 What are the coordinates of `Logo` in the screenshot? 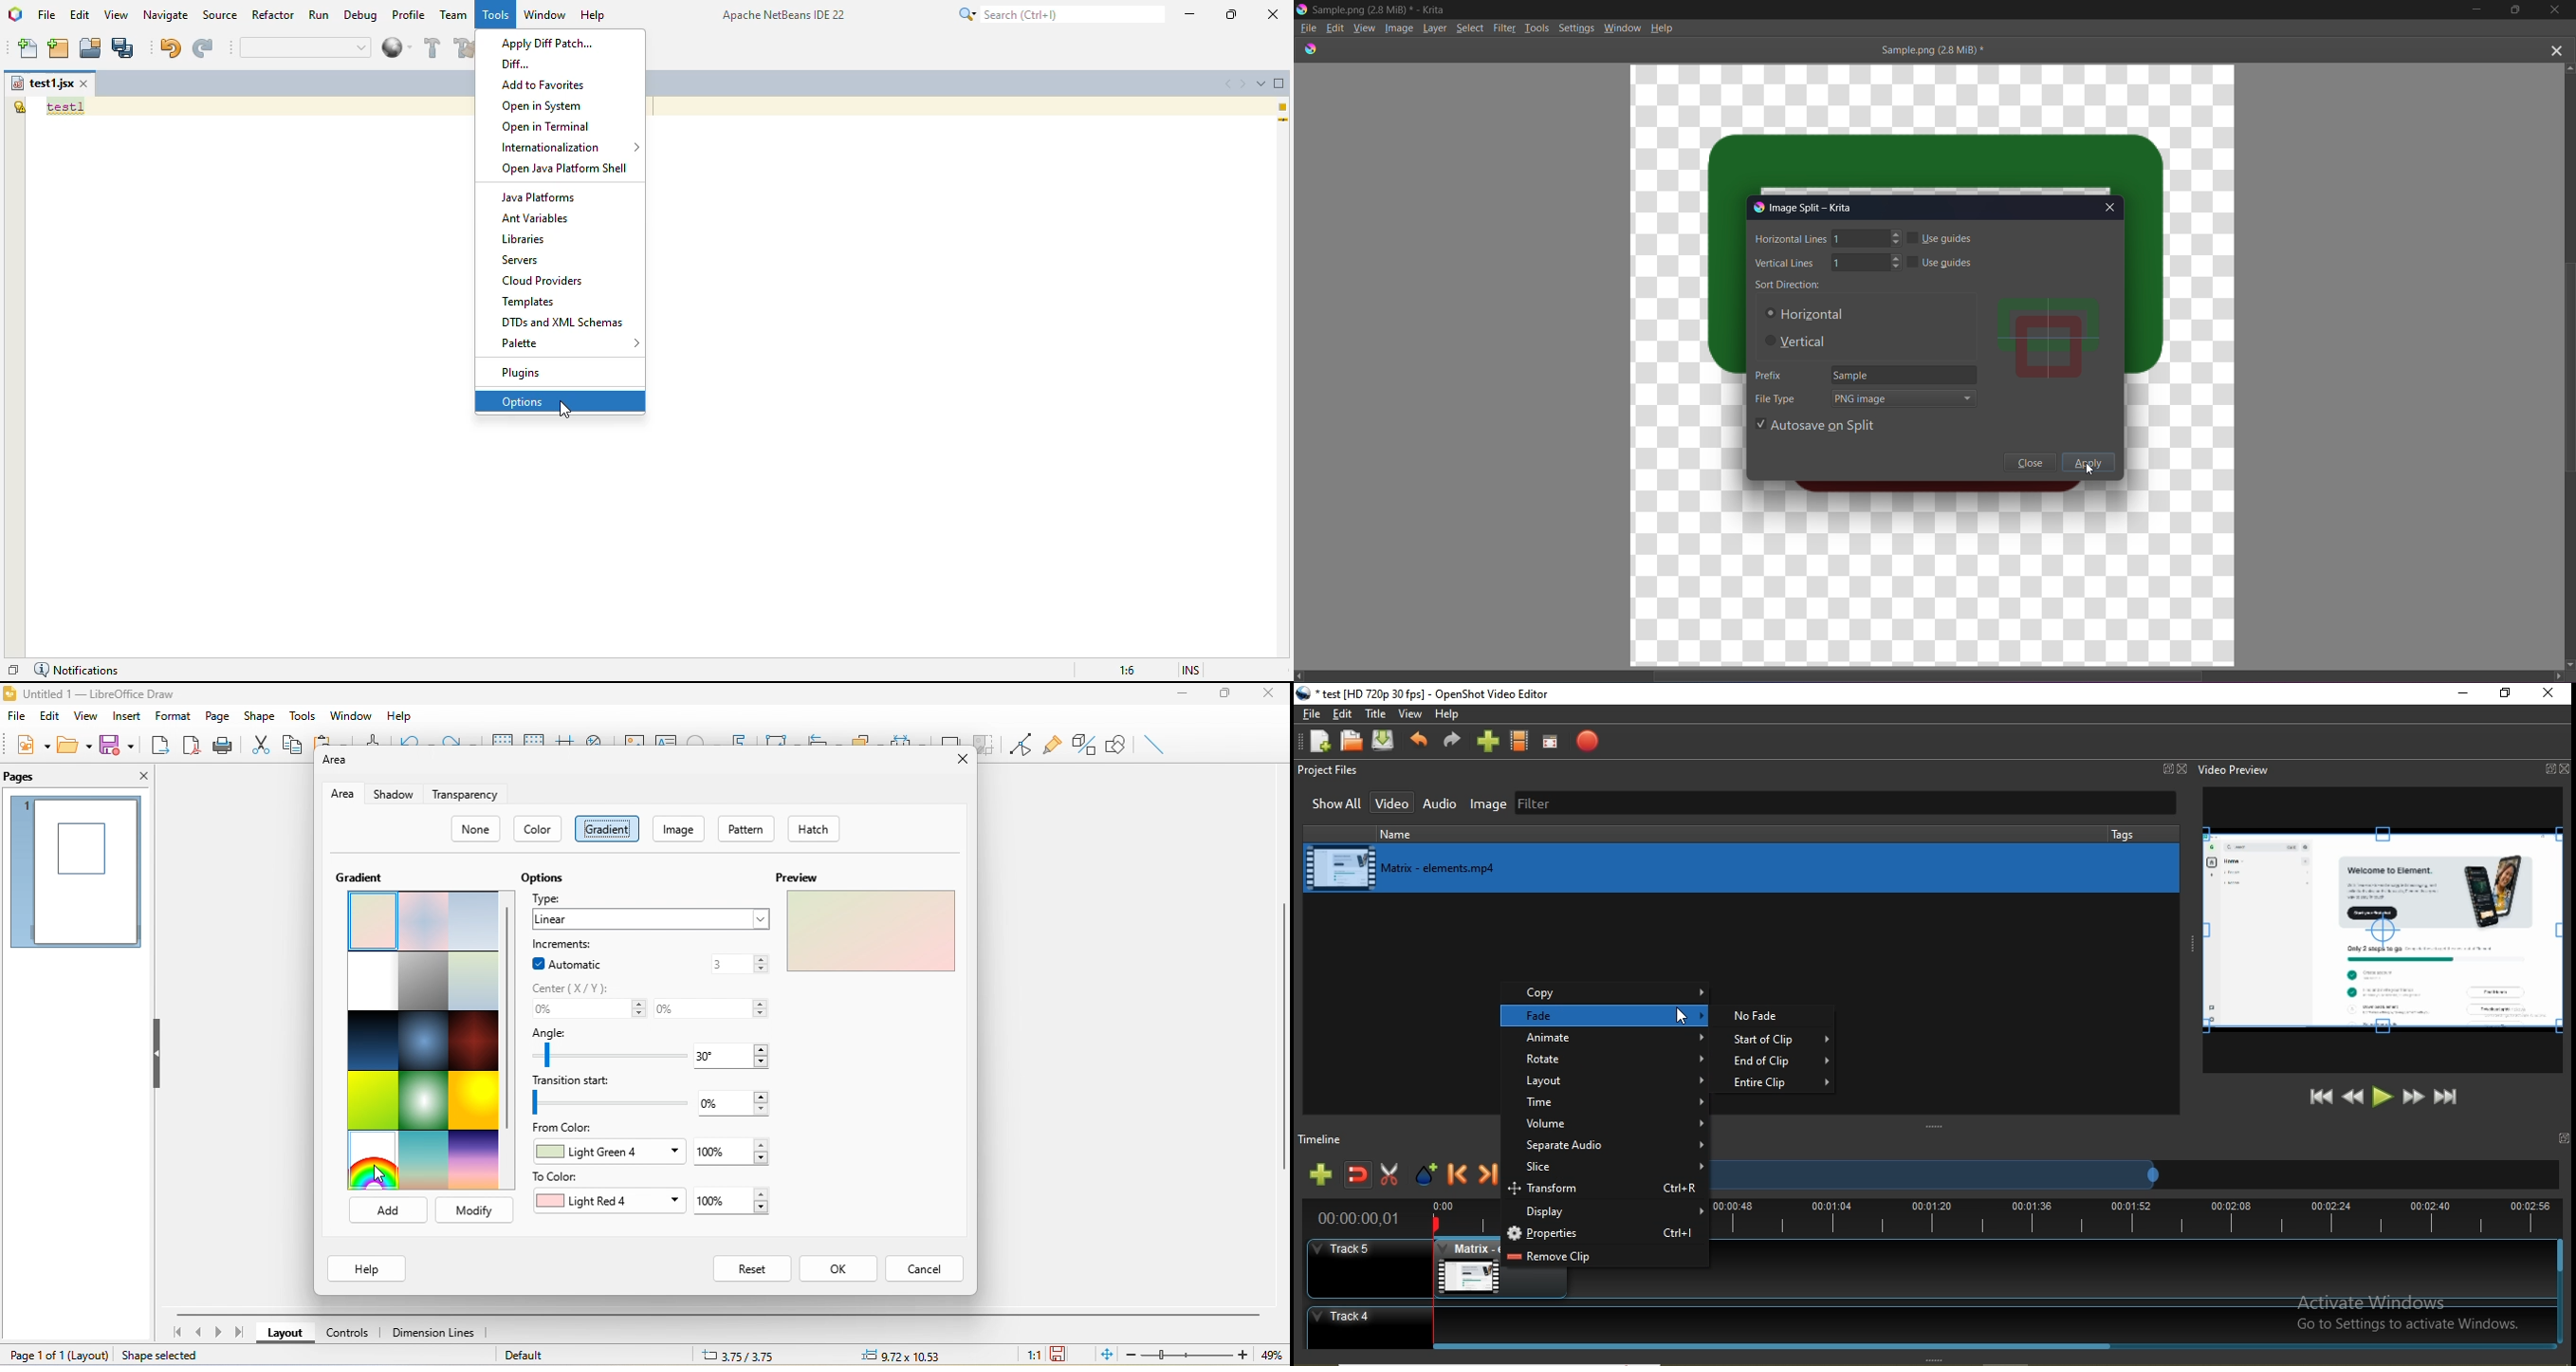 It's located at (1302, 9).